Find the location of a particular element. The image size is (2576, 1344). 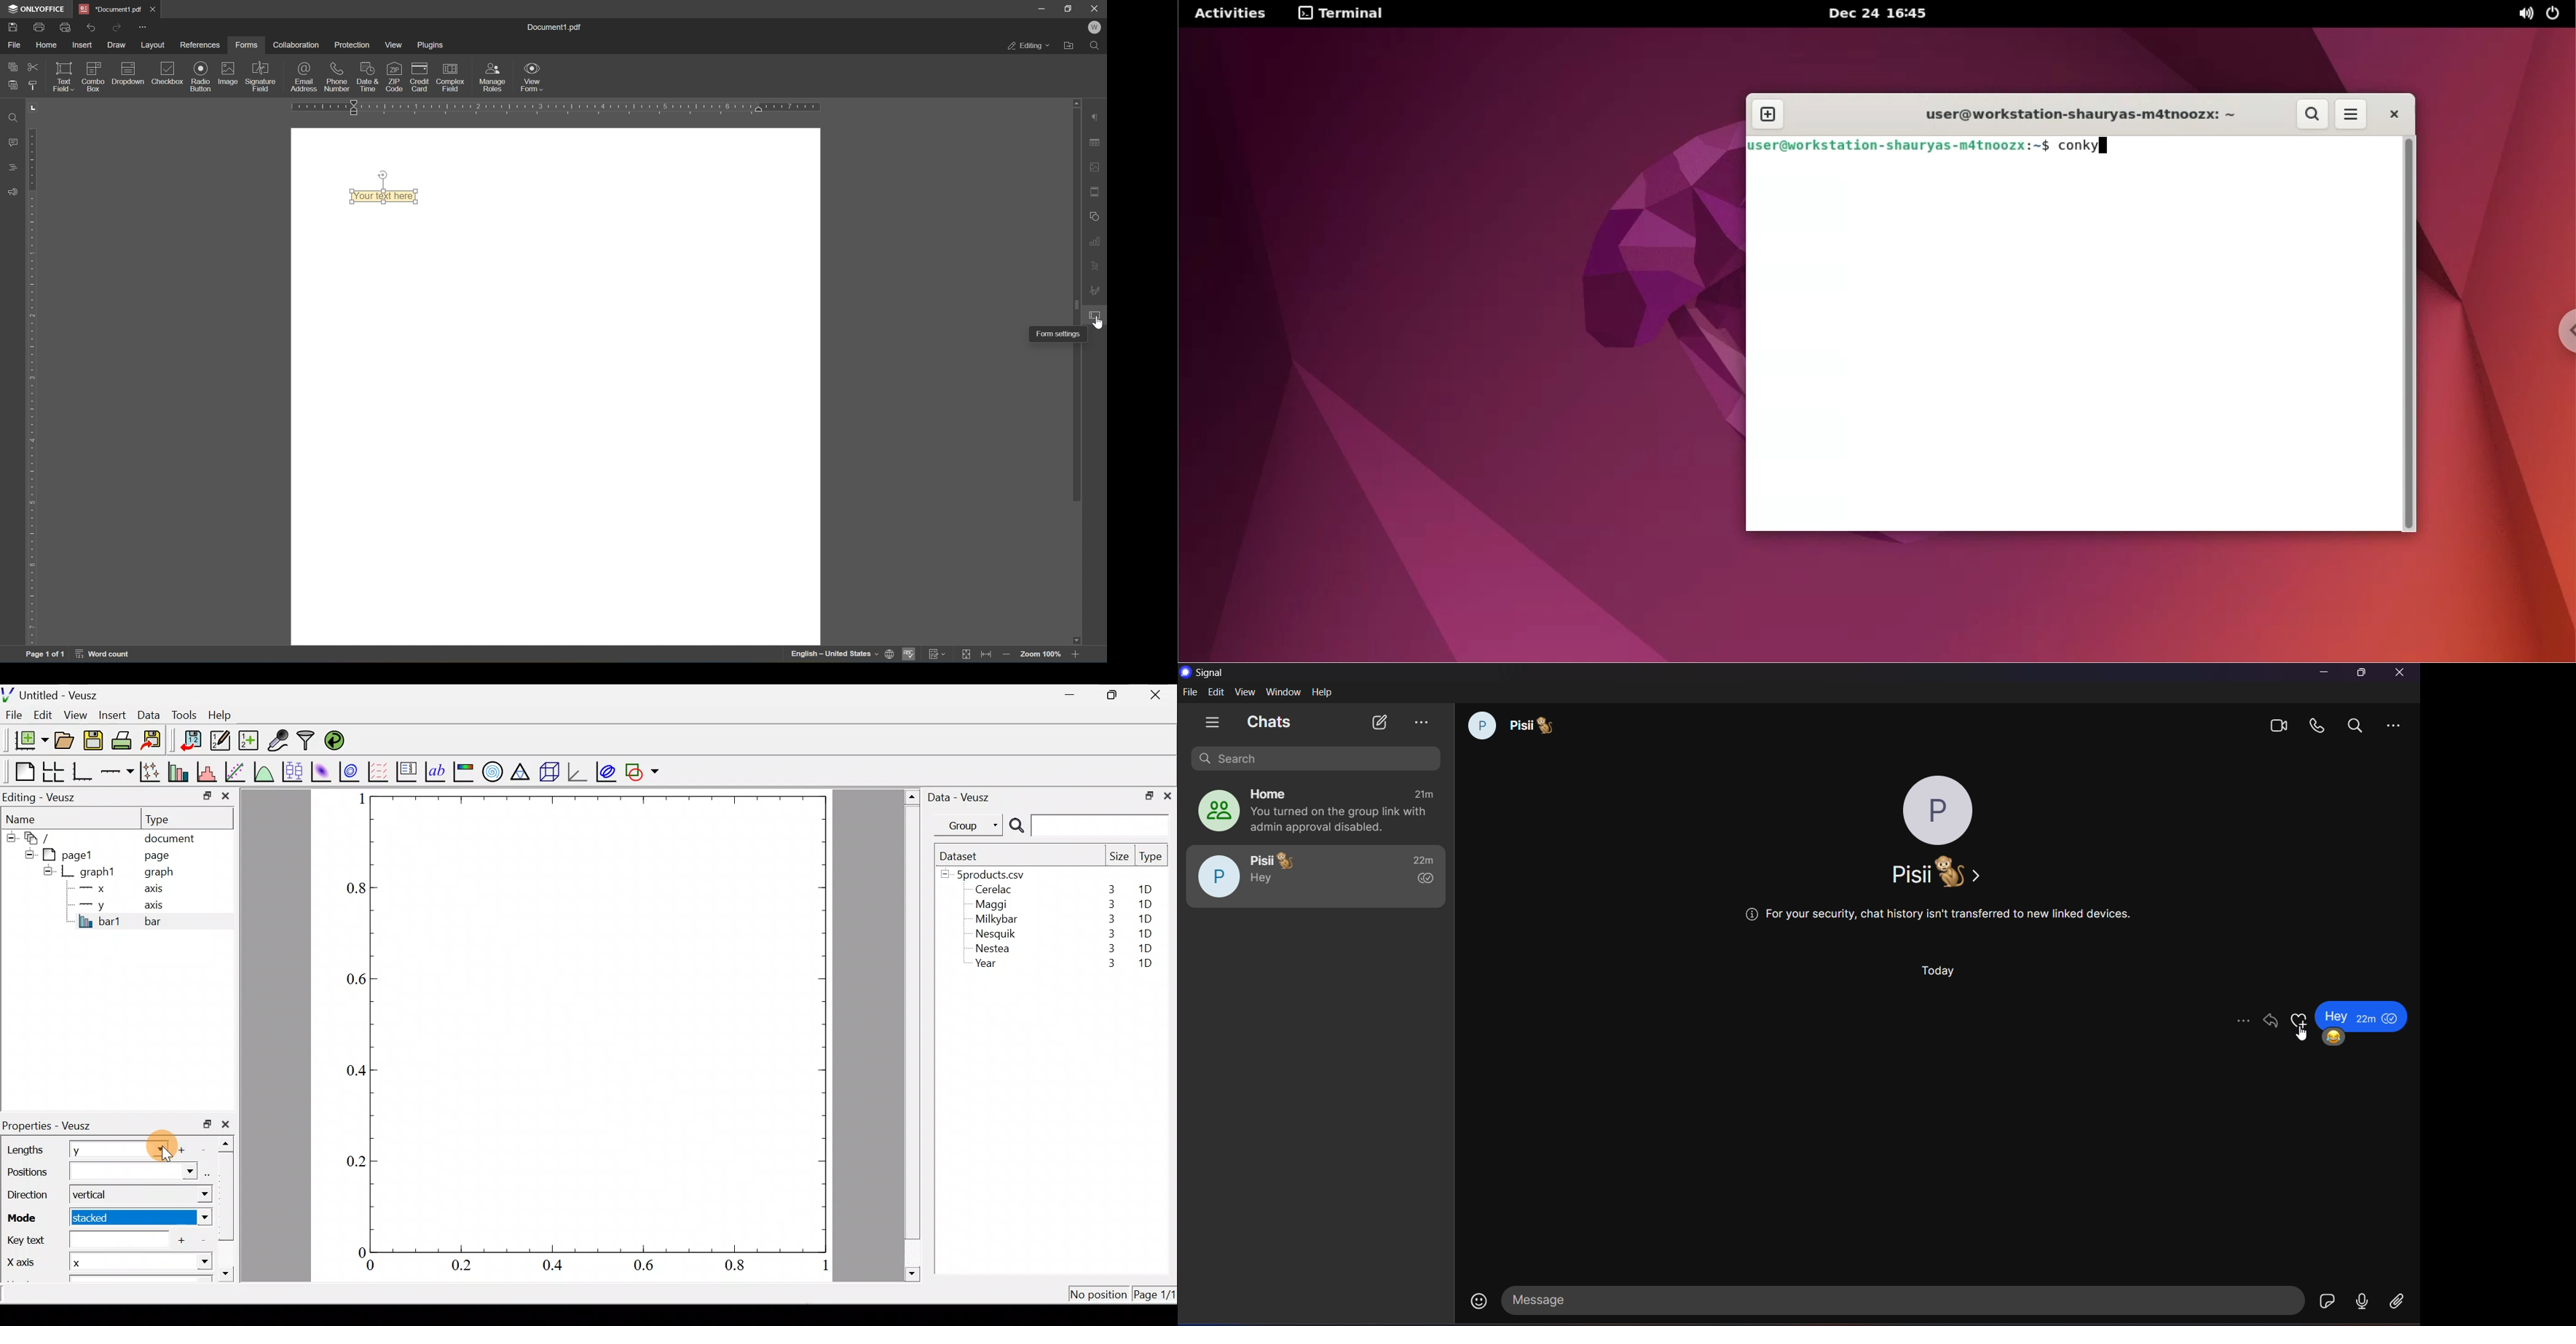

file share is located at coordinates (2398, 1303).